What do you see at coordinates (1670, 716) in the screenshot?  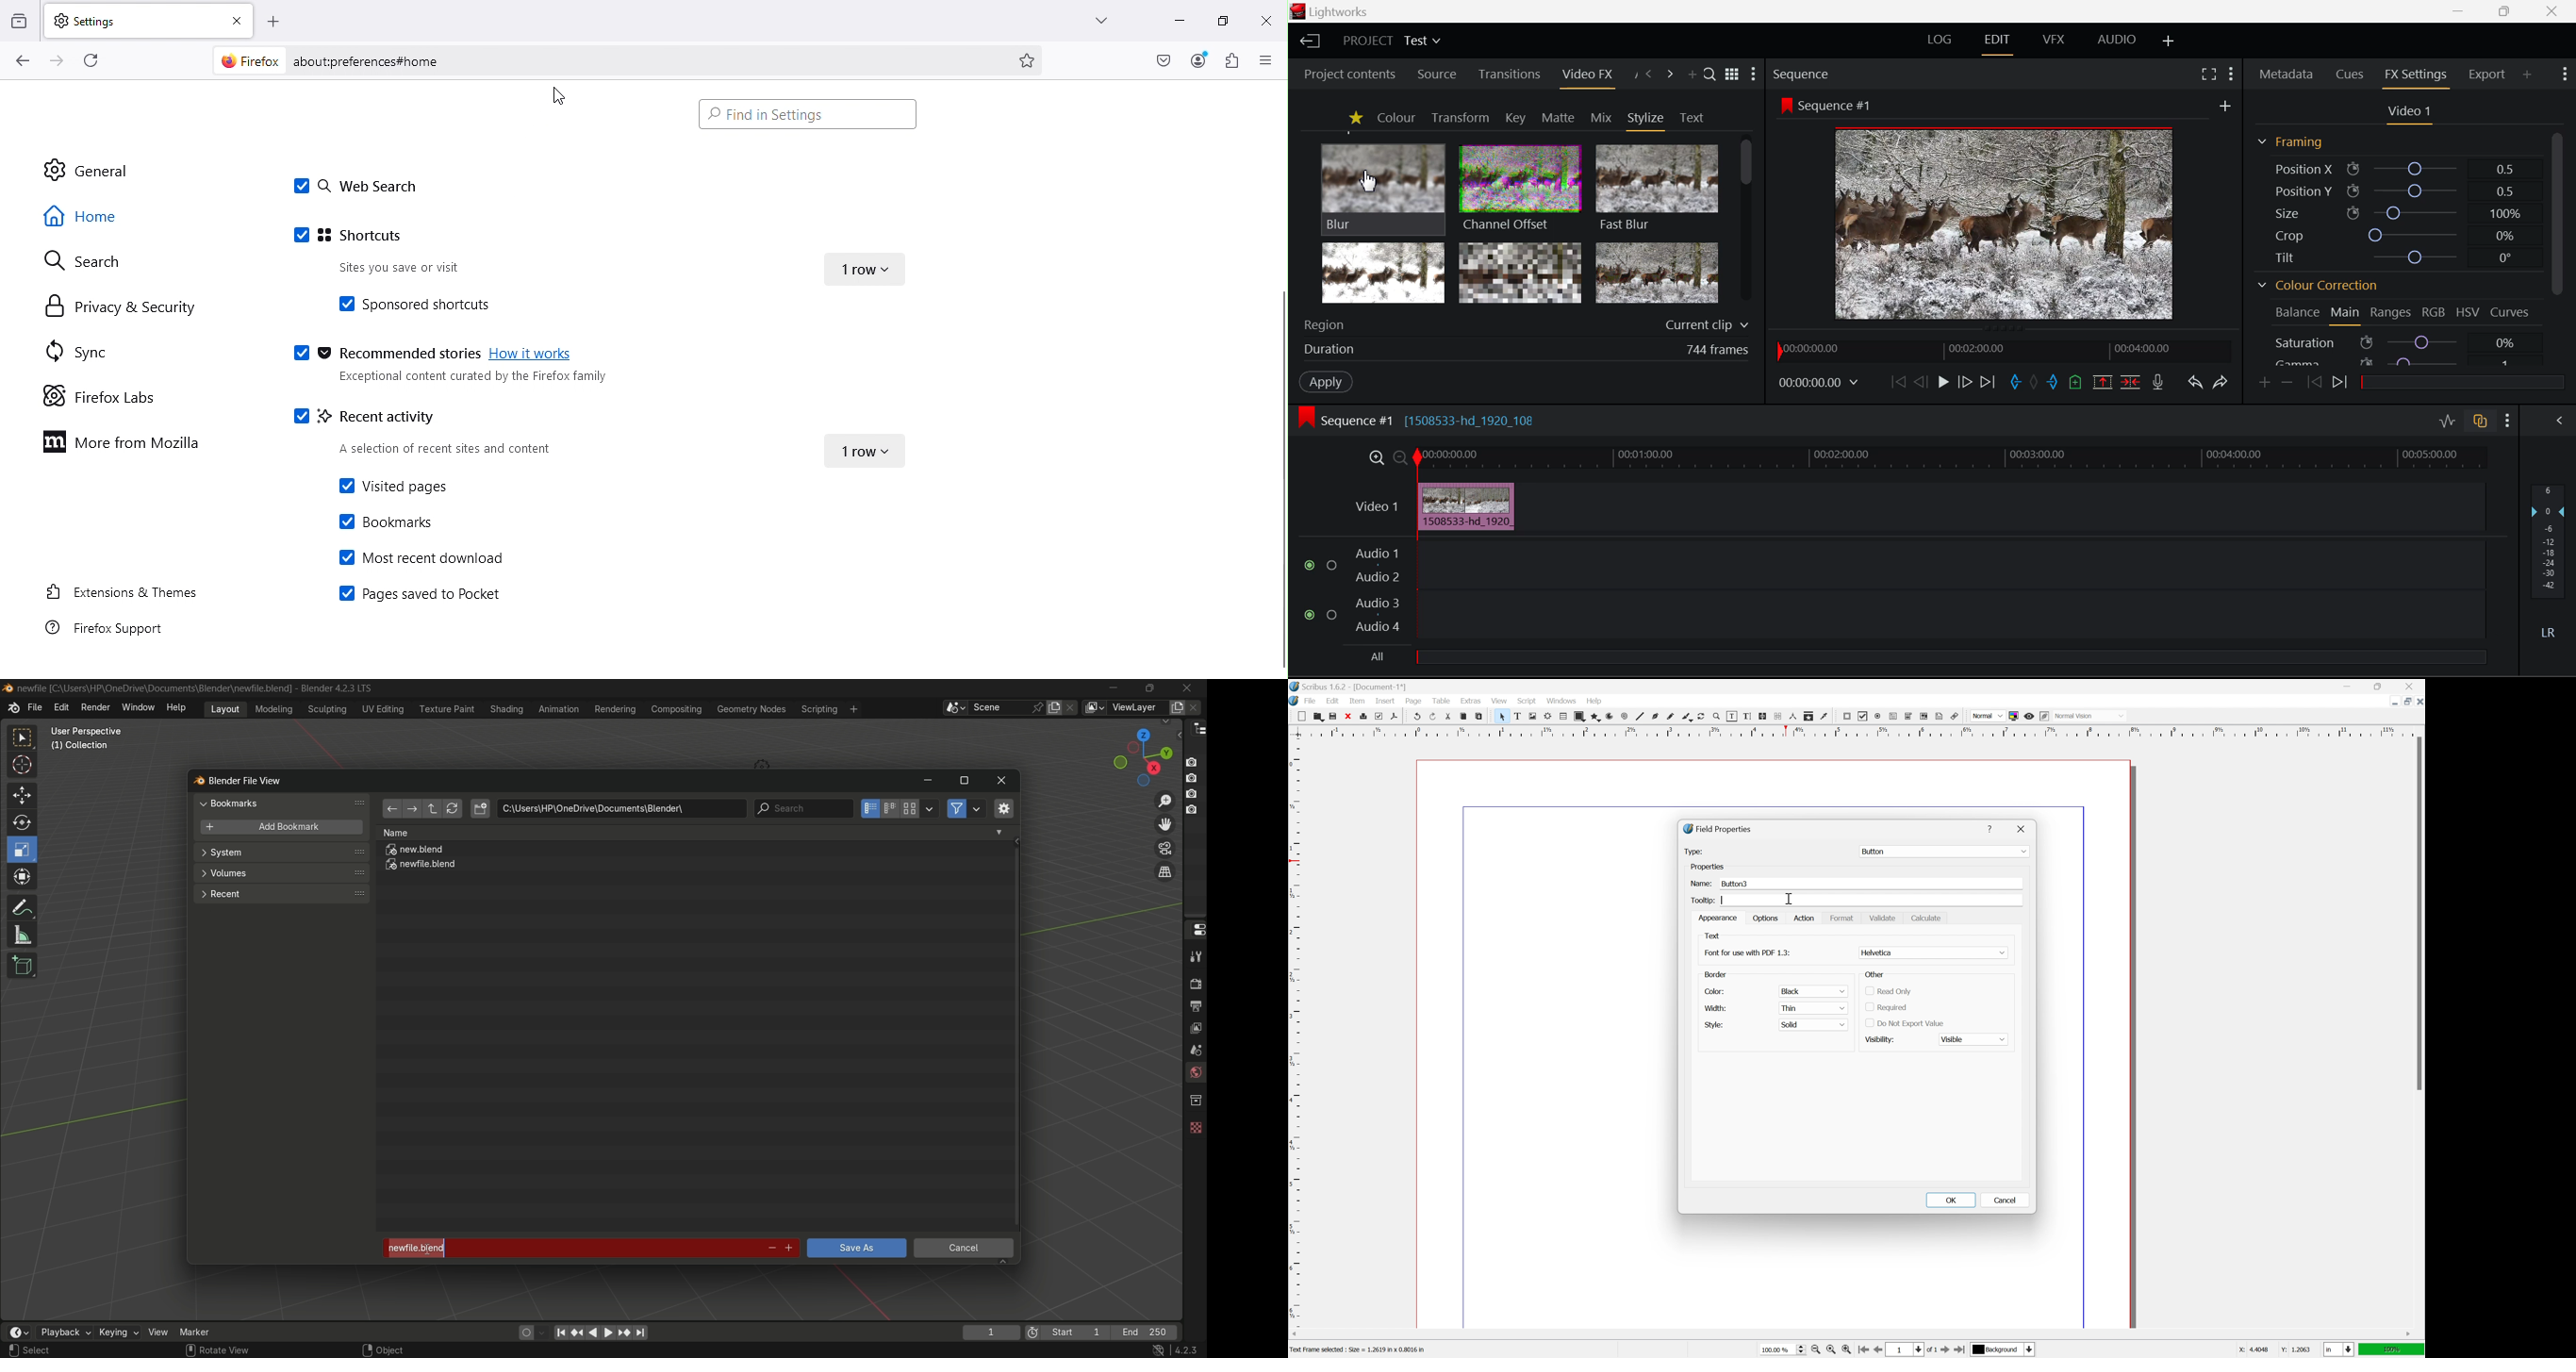 I see `freehand line` at bounding box center [1670, 716].